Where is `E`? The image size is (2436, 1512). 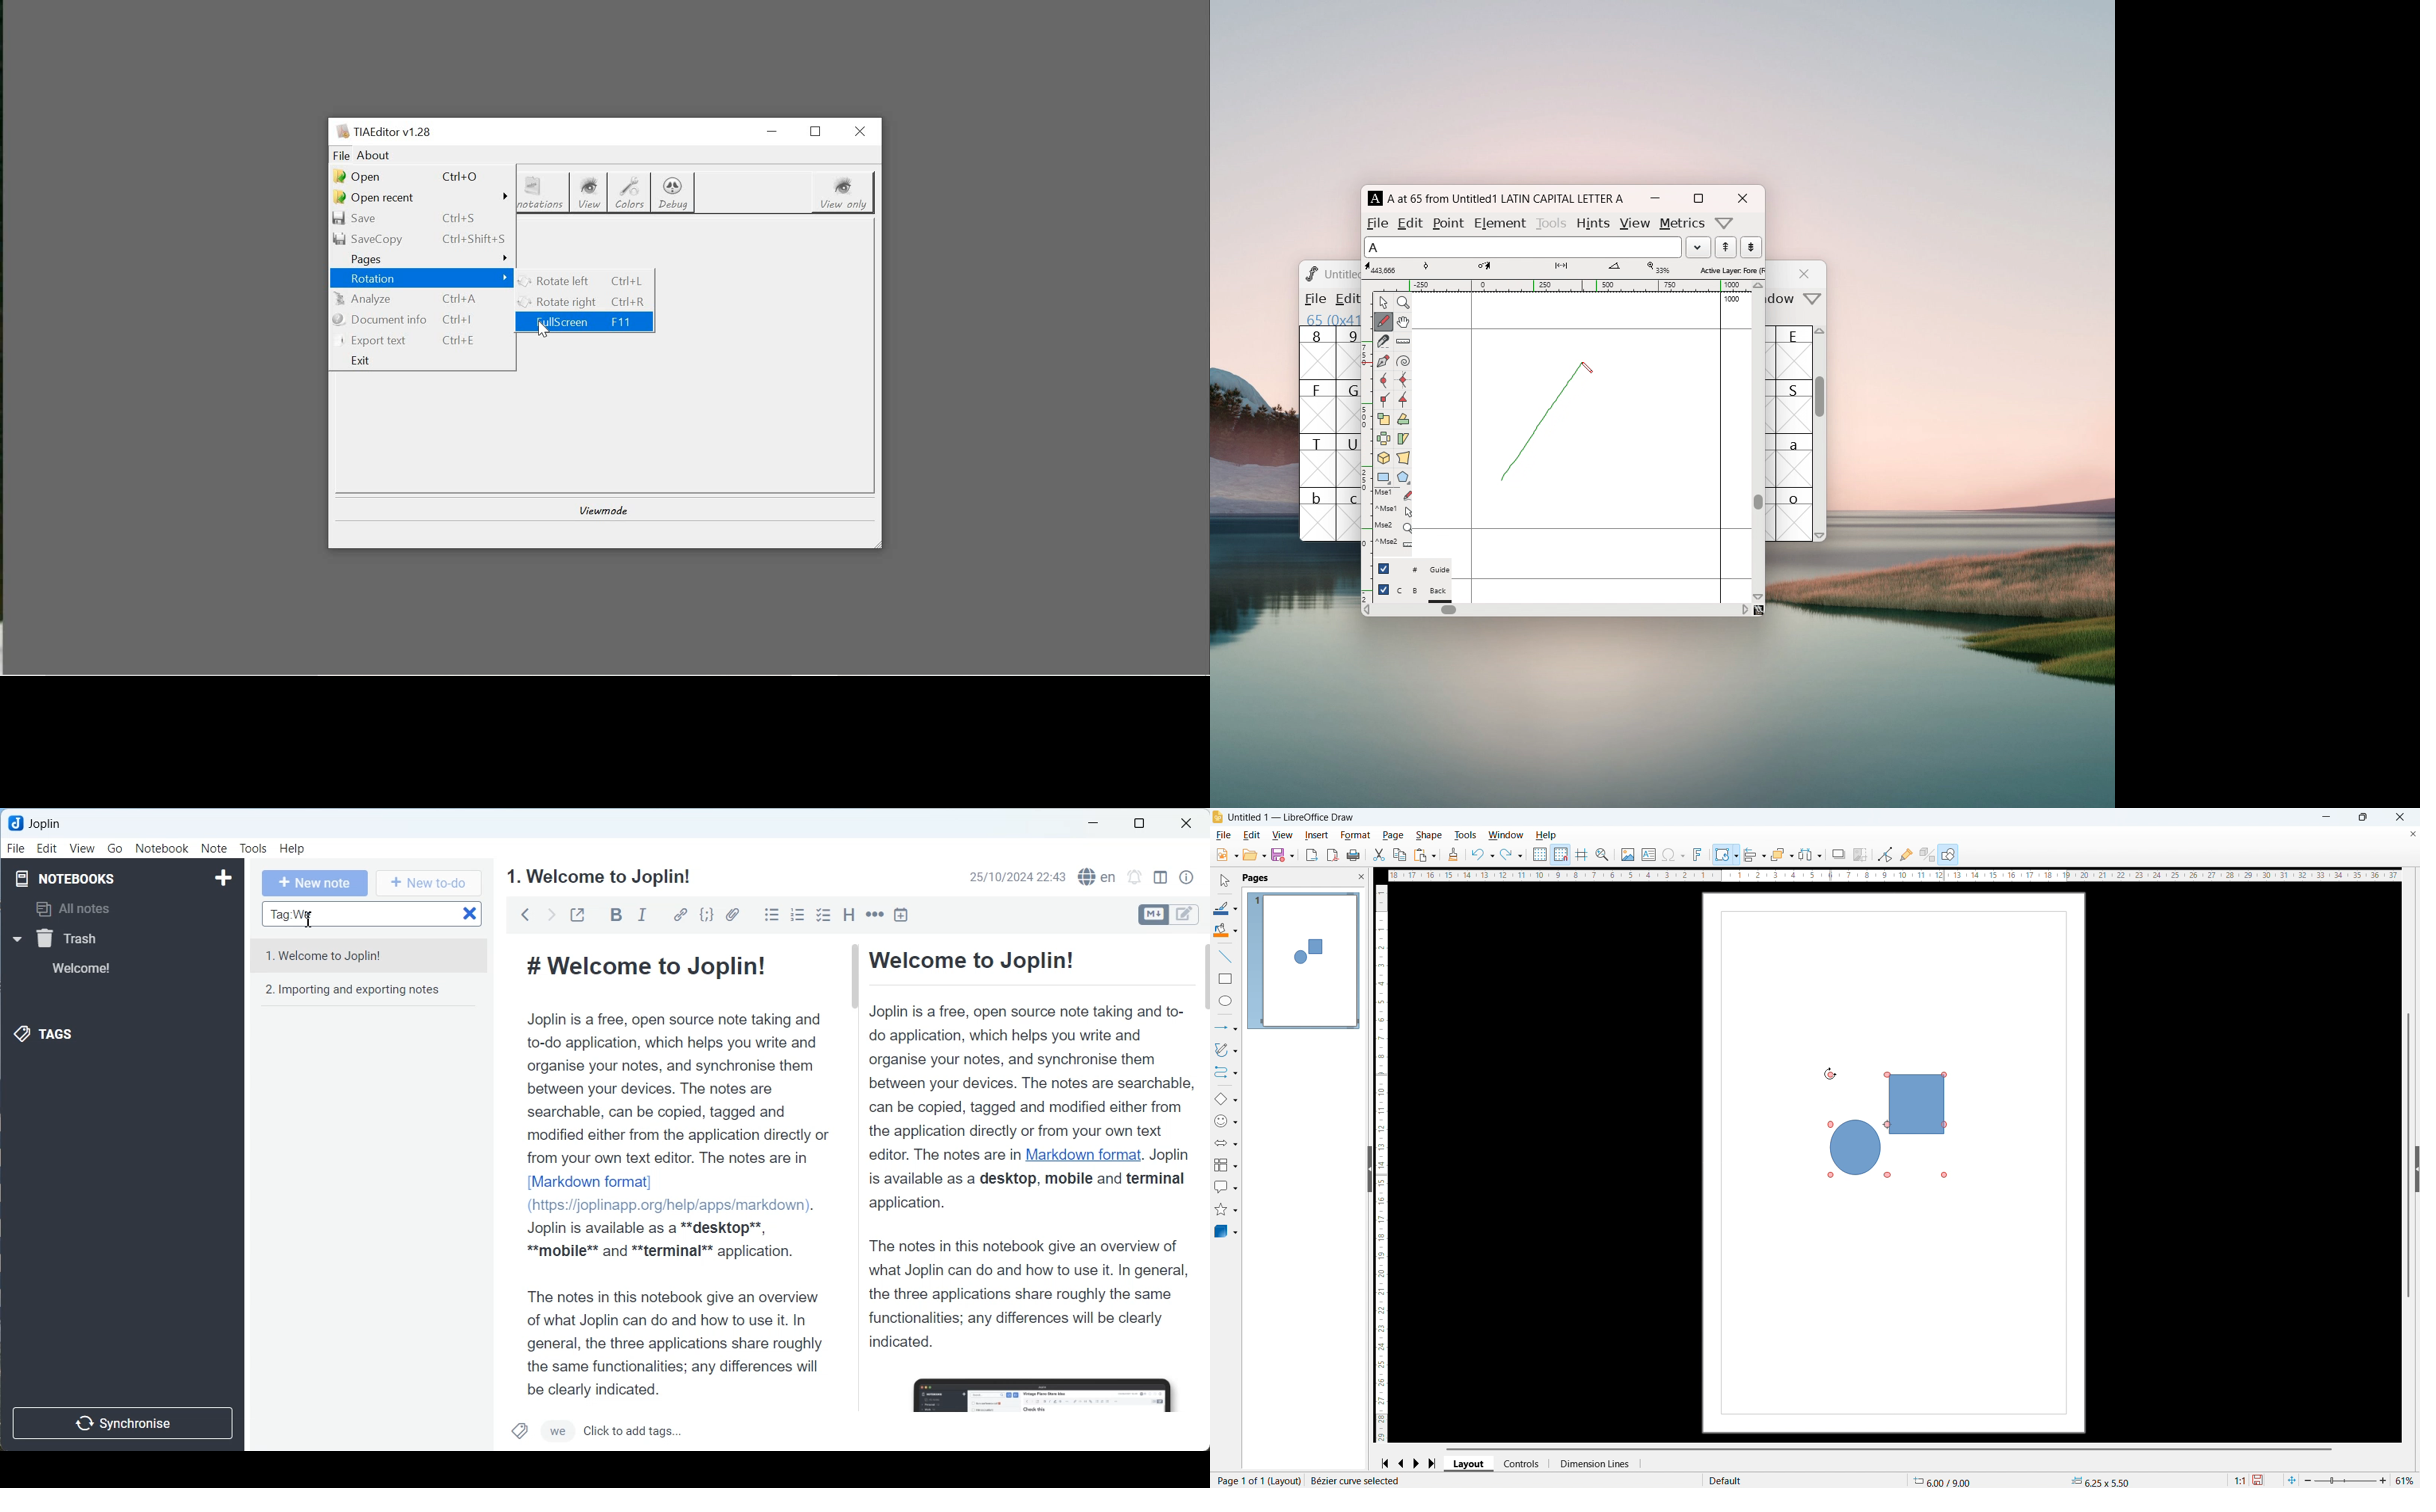 E is located at coordinates (1795, 352).